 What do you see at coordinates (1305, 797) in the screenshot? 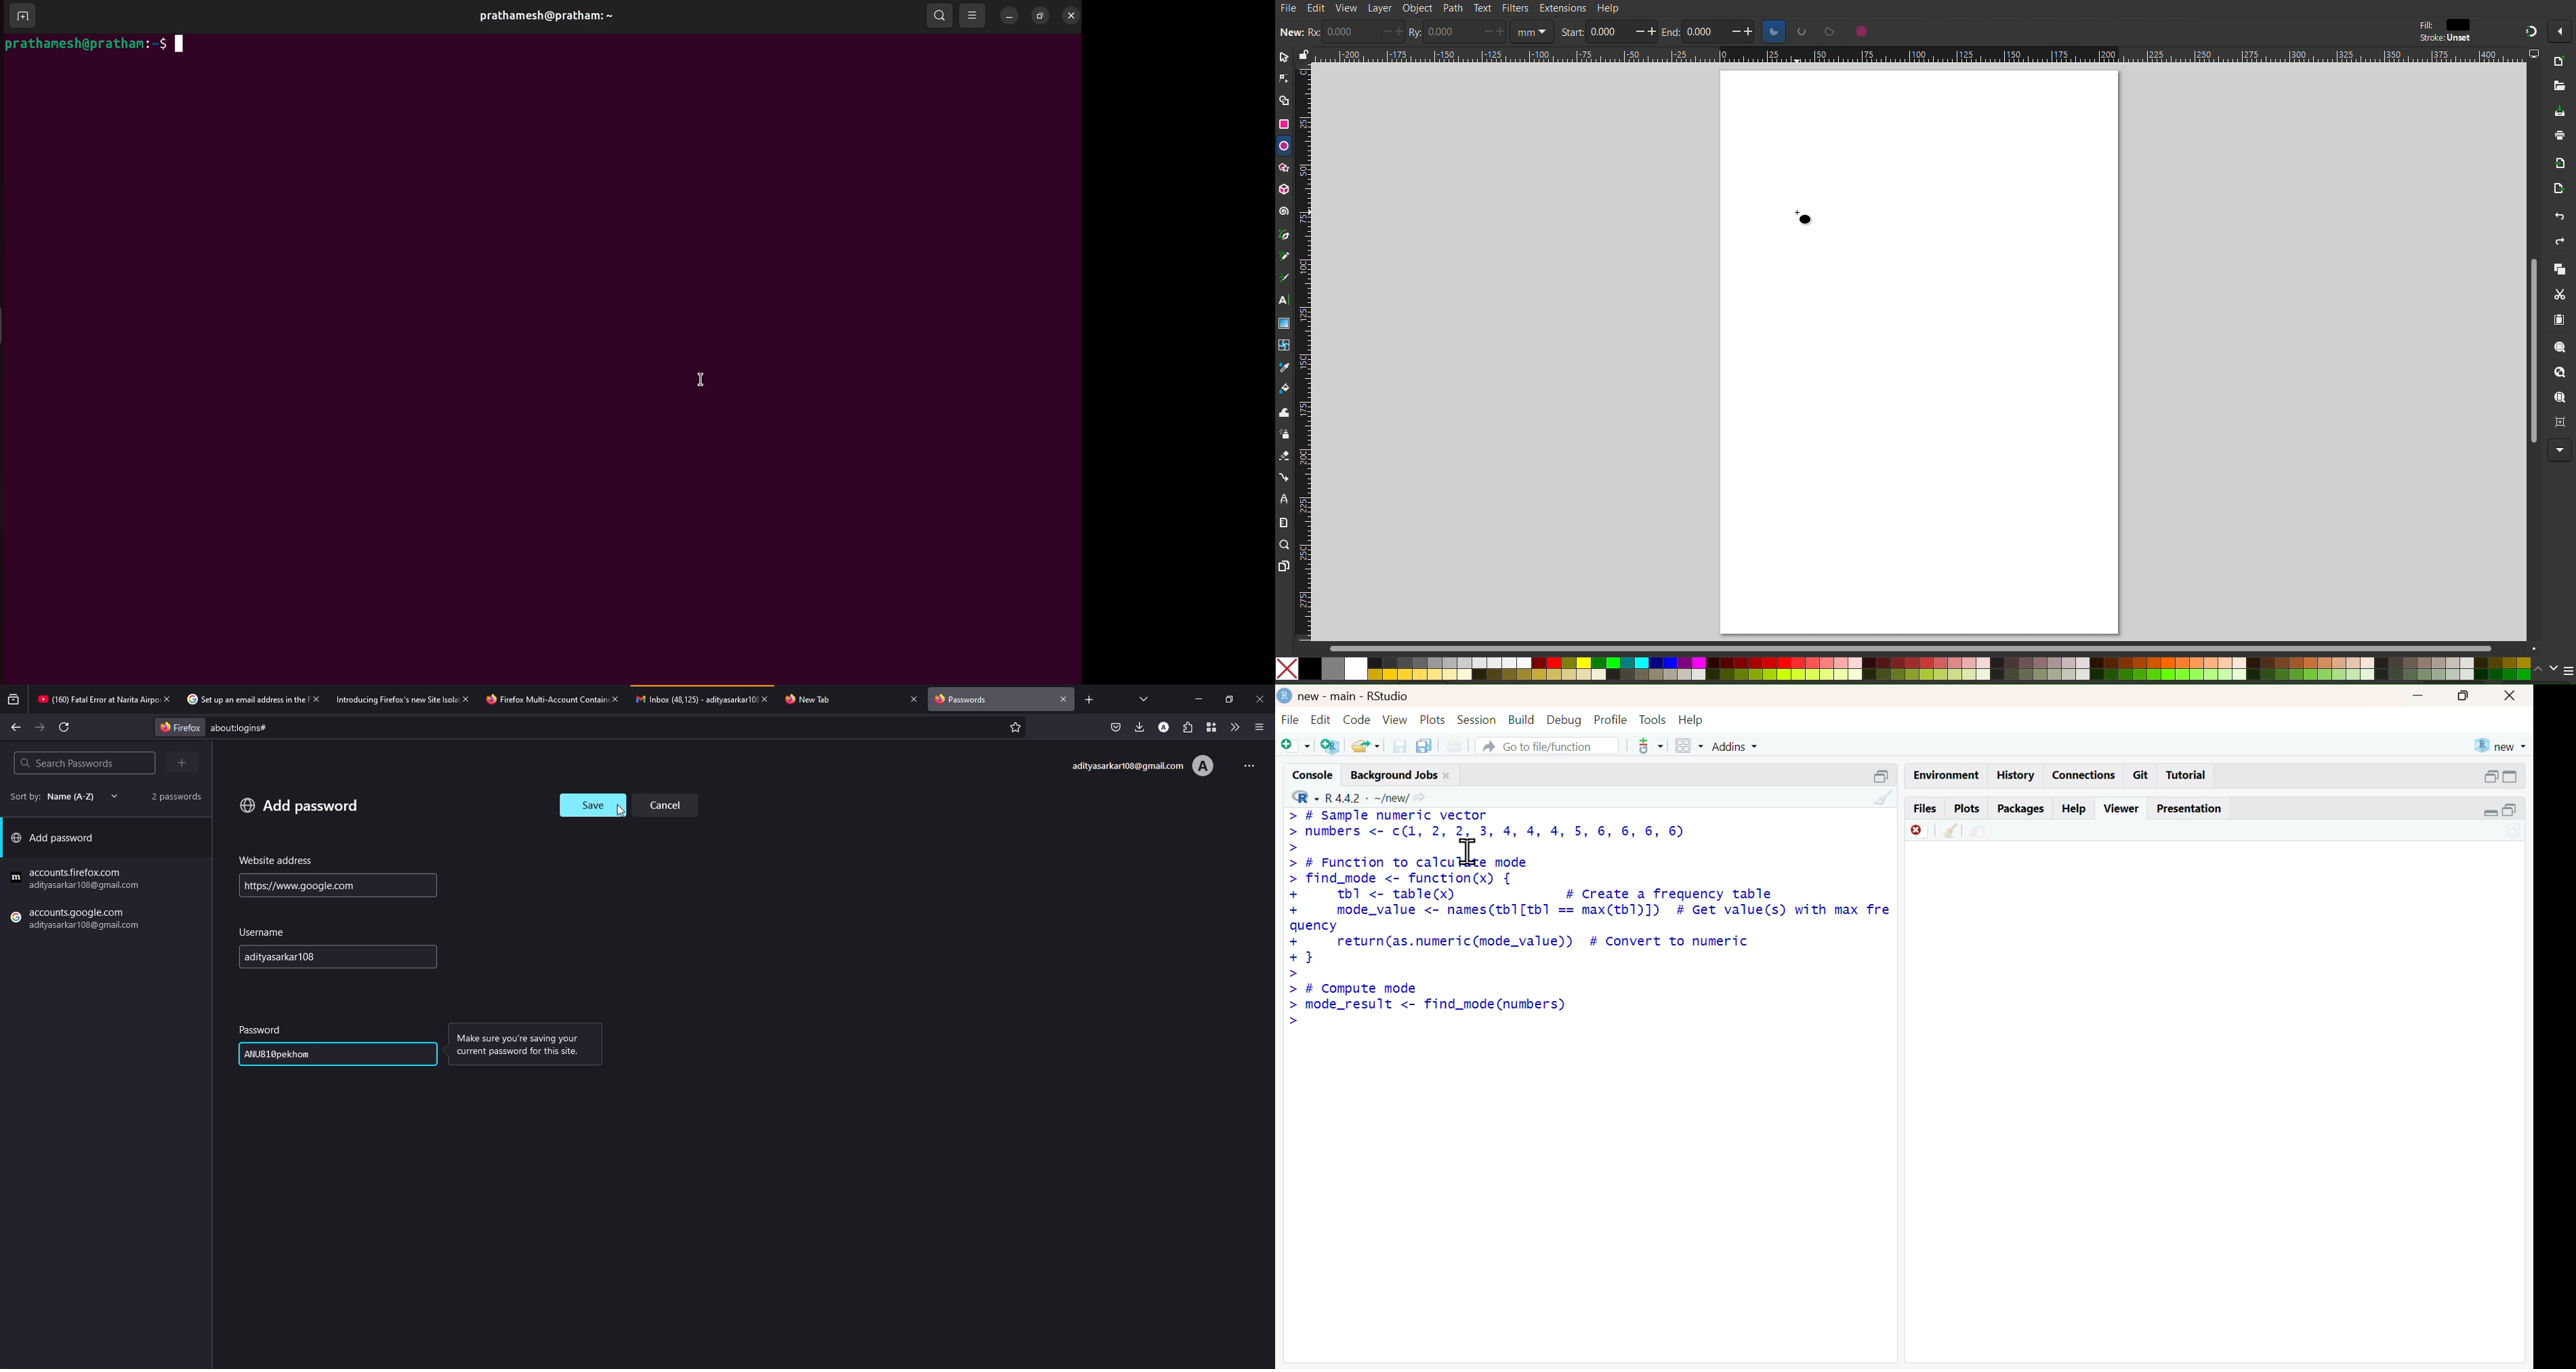
I see `R` at bounding box center [1305, 797].